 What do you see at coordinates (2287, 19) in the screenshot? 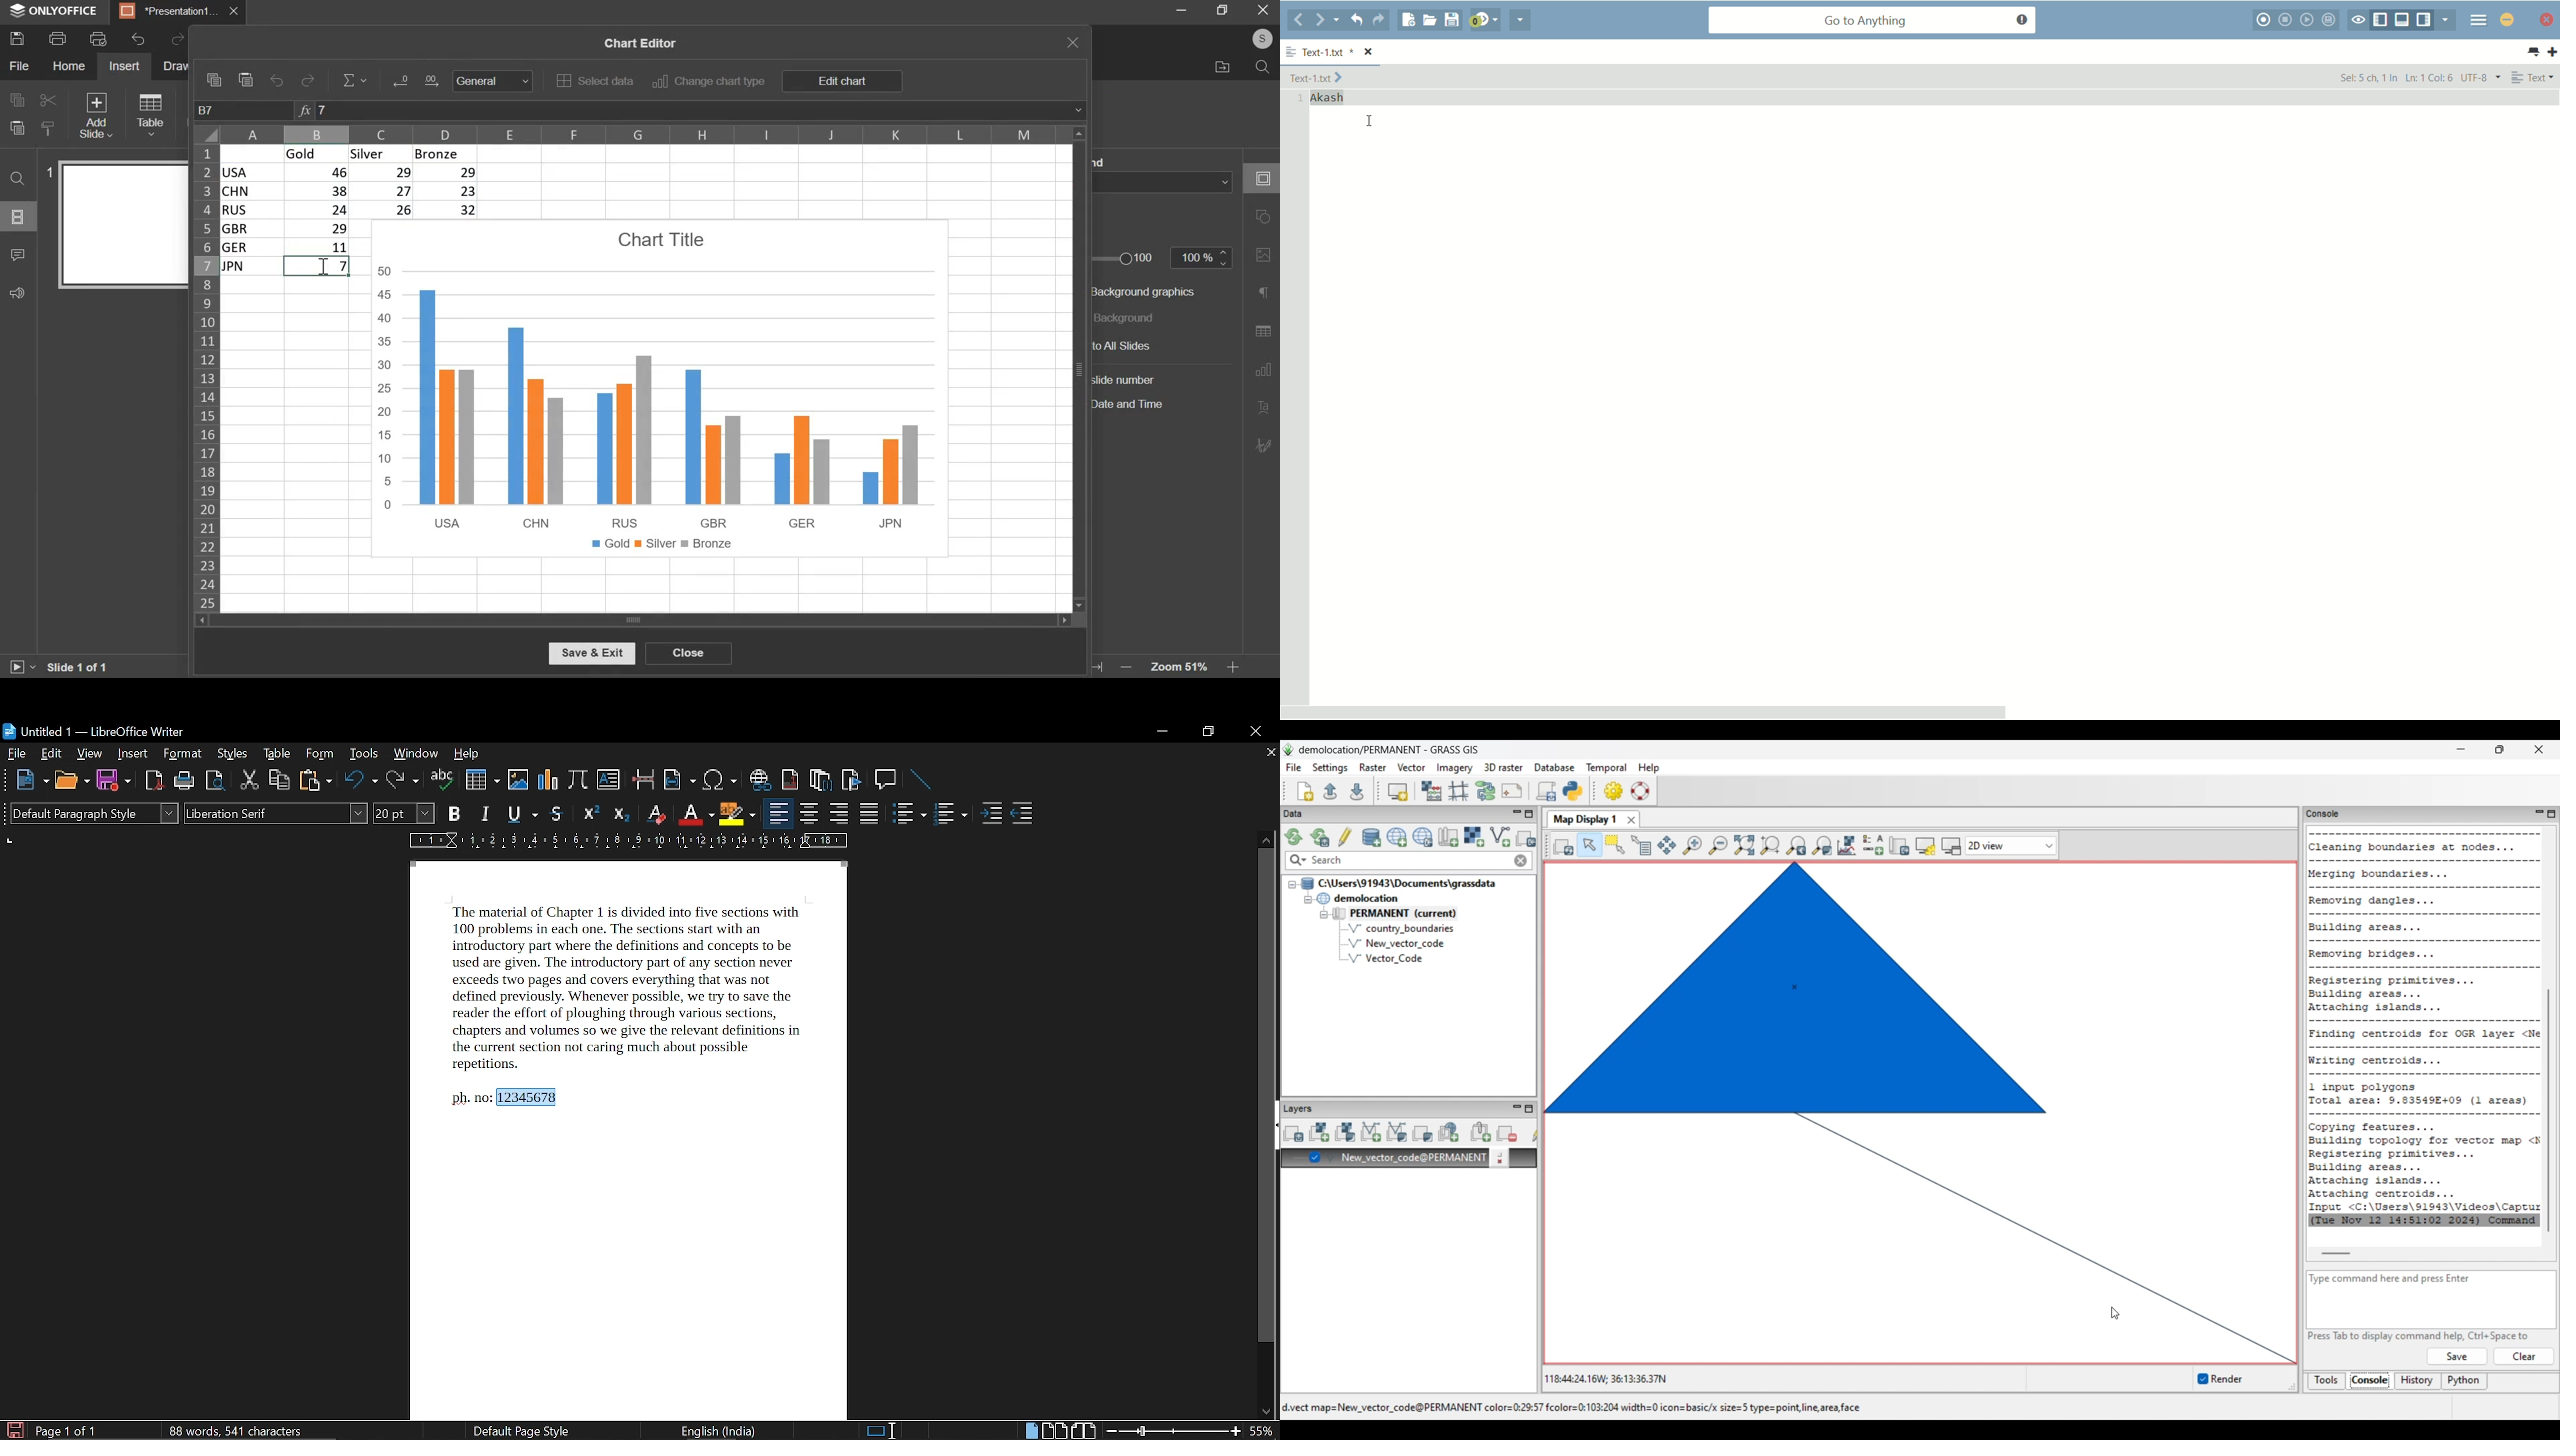
I see `stop macro` at bounding box center [2287, 19].